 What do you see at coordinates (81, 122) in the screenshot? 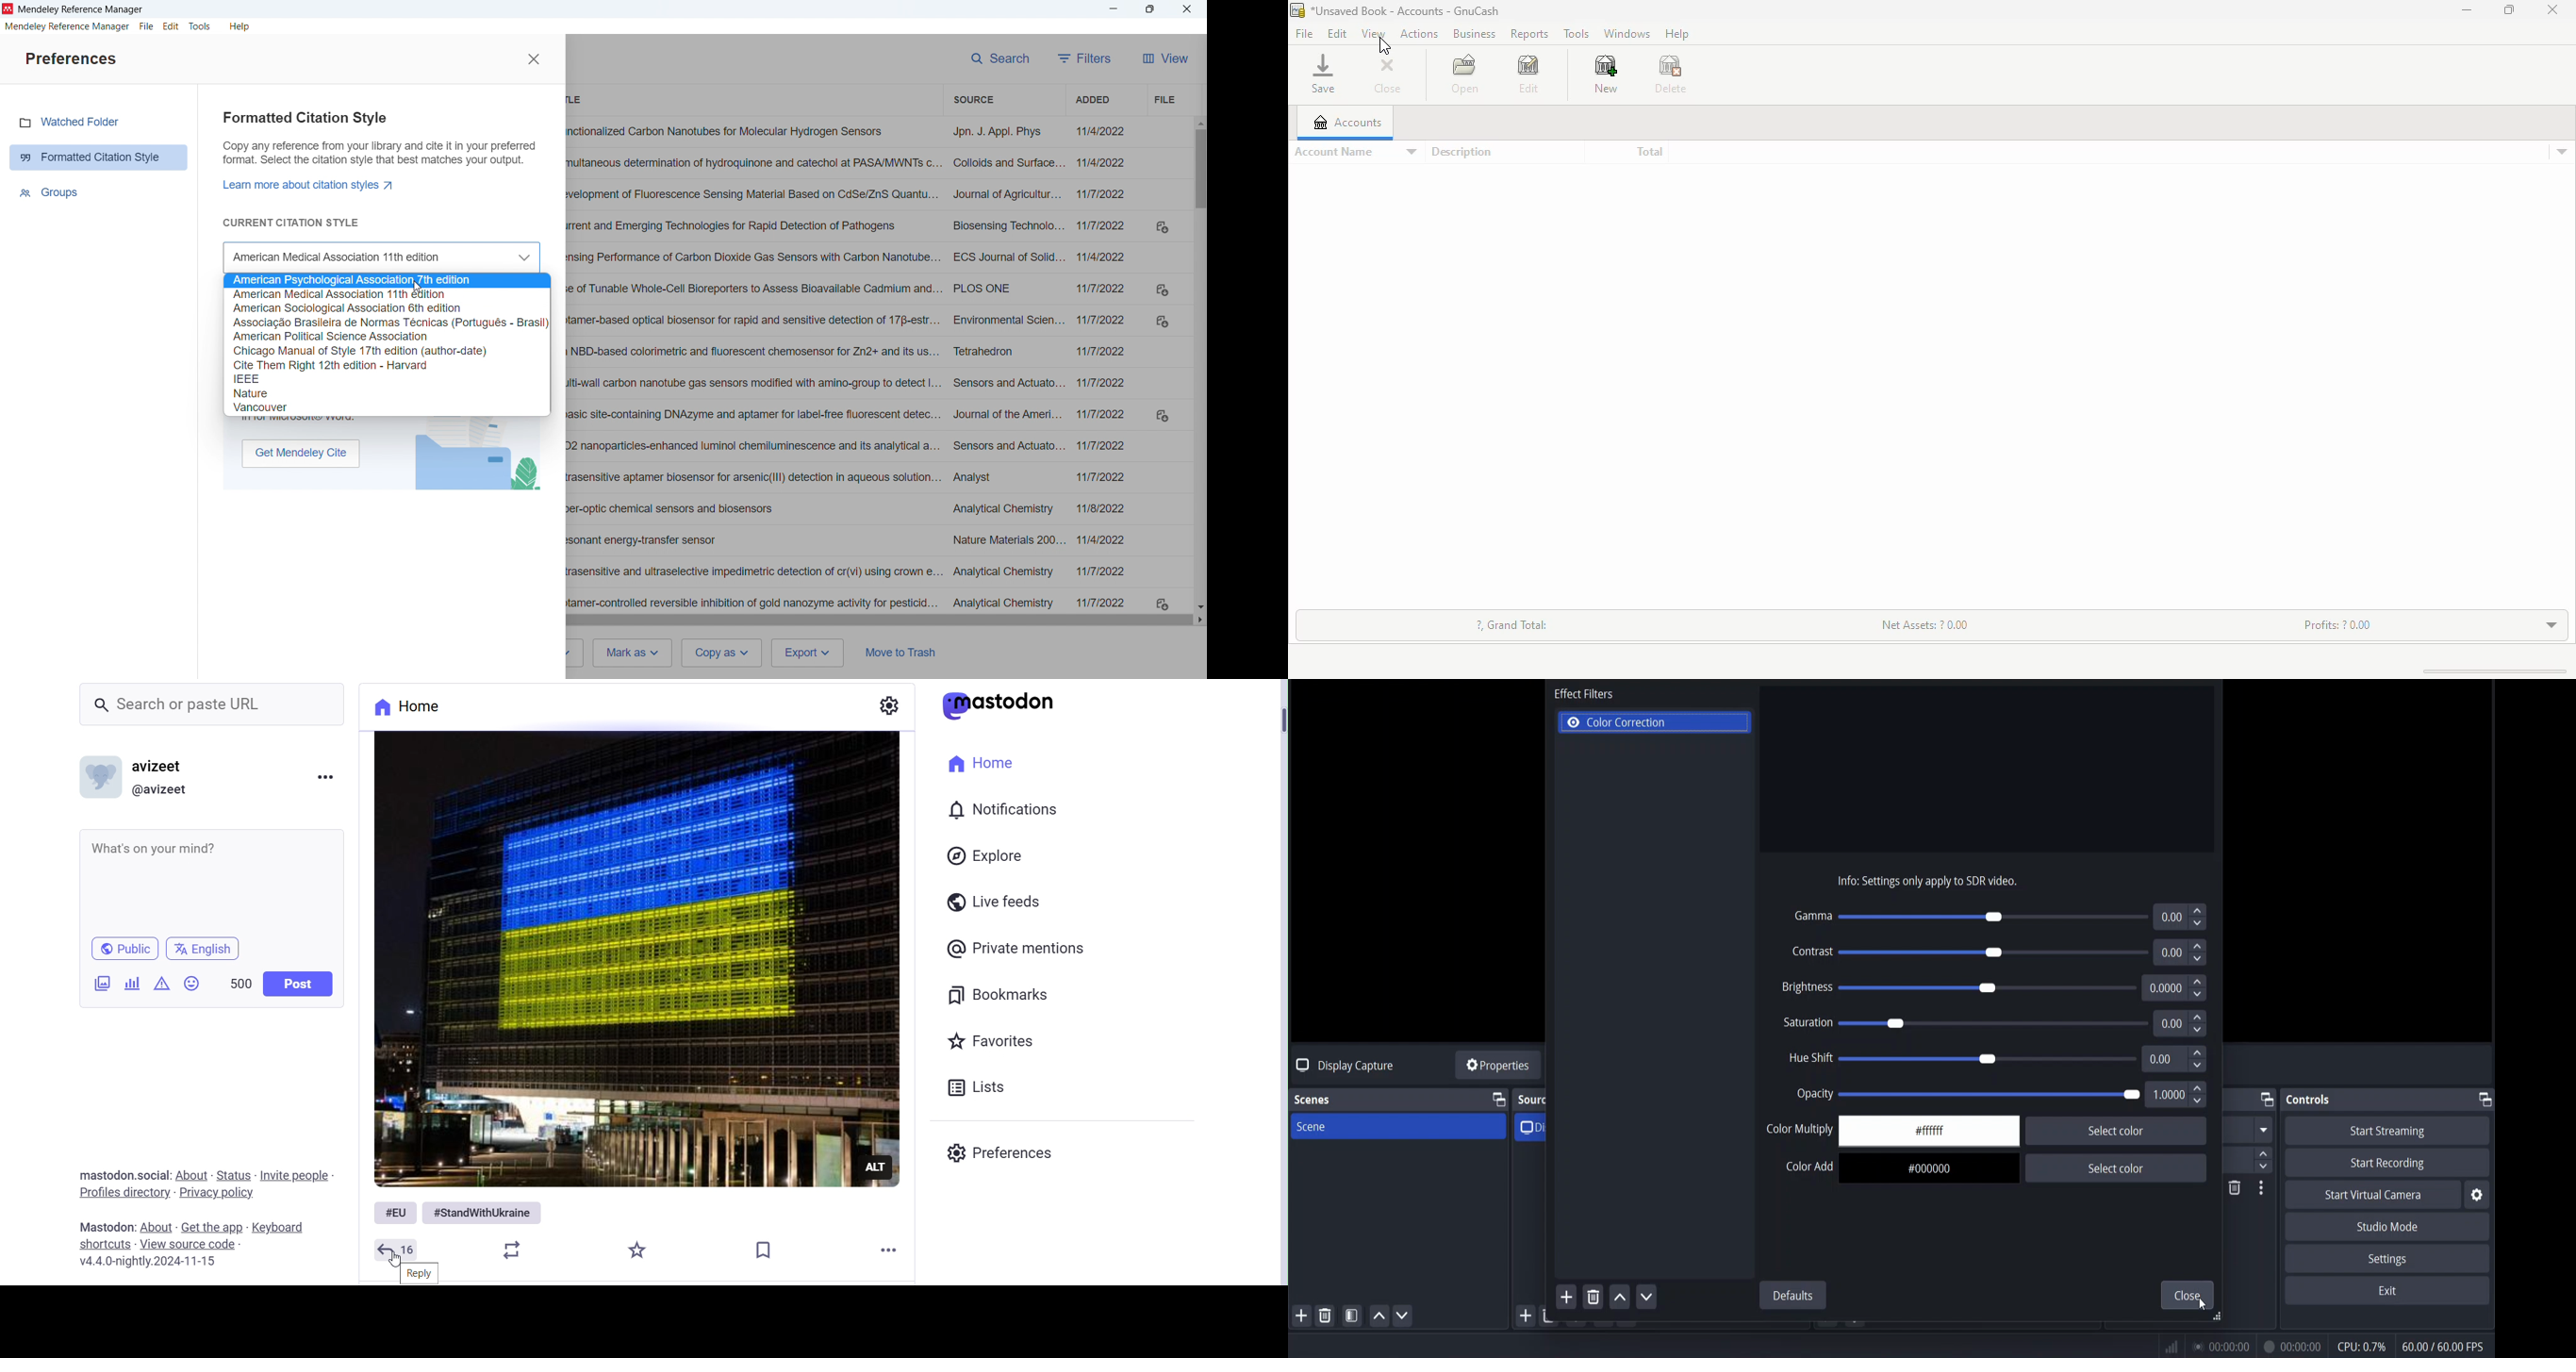
I see `Watched folder ` at bounding box center [81, 122].